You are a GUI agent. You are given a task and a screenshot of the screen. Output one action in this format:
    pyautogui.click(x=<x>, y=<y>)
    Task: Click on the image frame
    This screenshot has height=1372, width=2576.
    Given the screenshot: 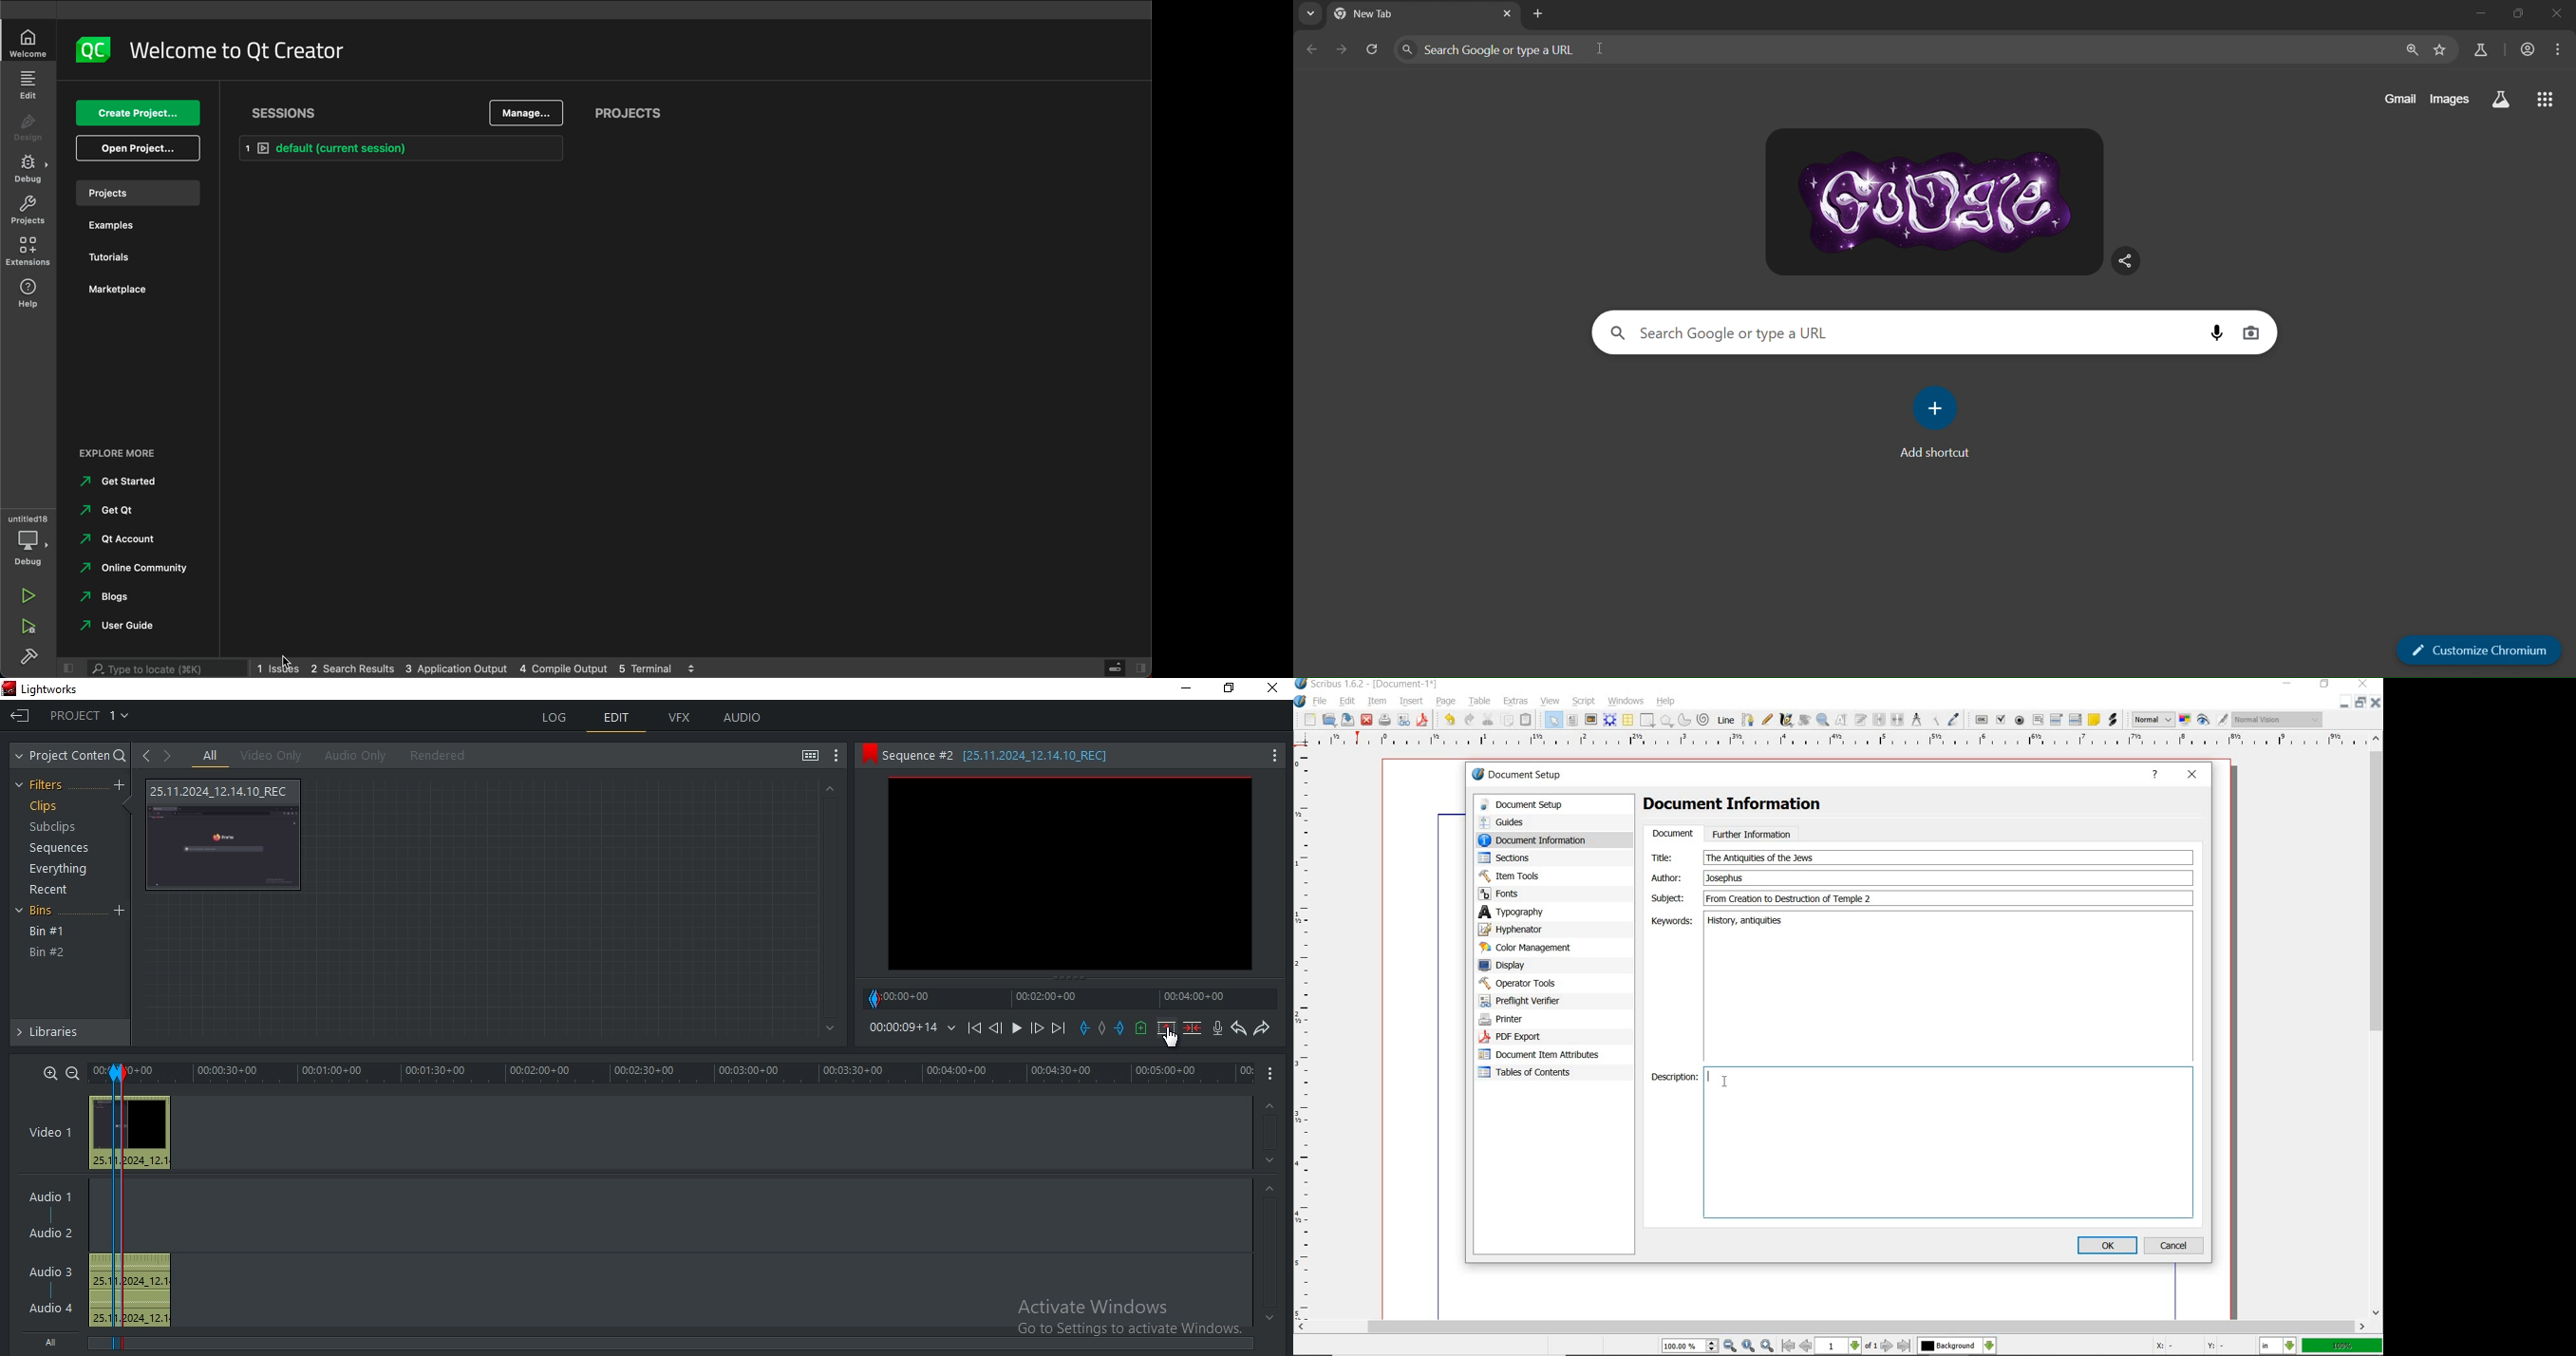 What is the action you would take?
    pyautogui.click(x=1591, y=719)
    